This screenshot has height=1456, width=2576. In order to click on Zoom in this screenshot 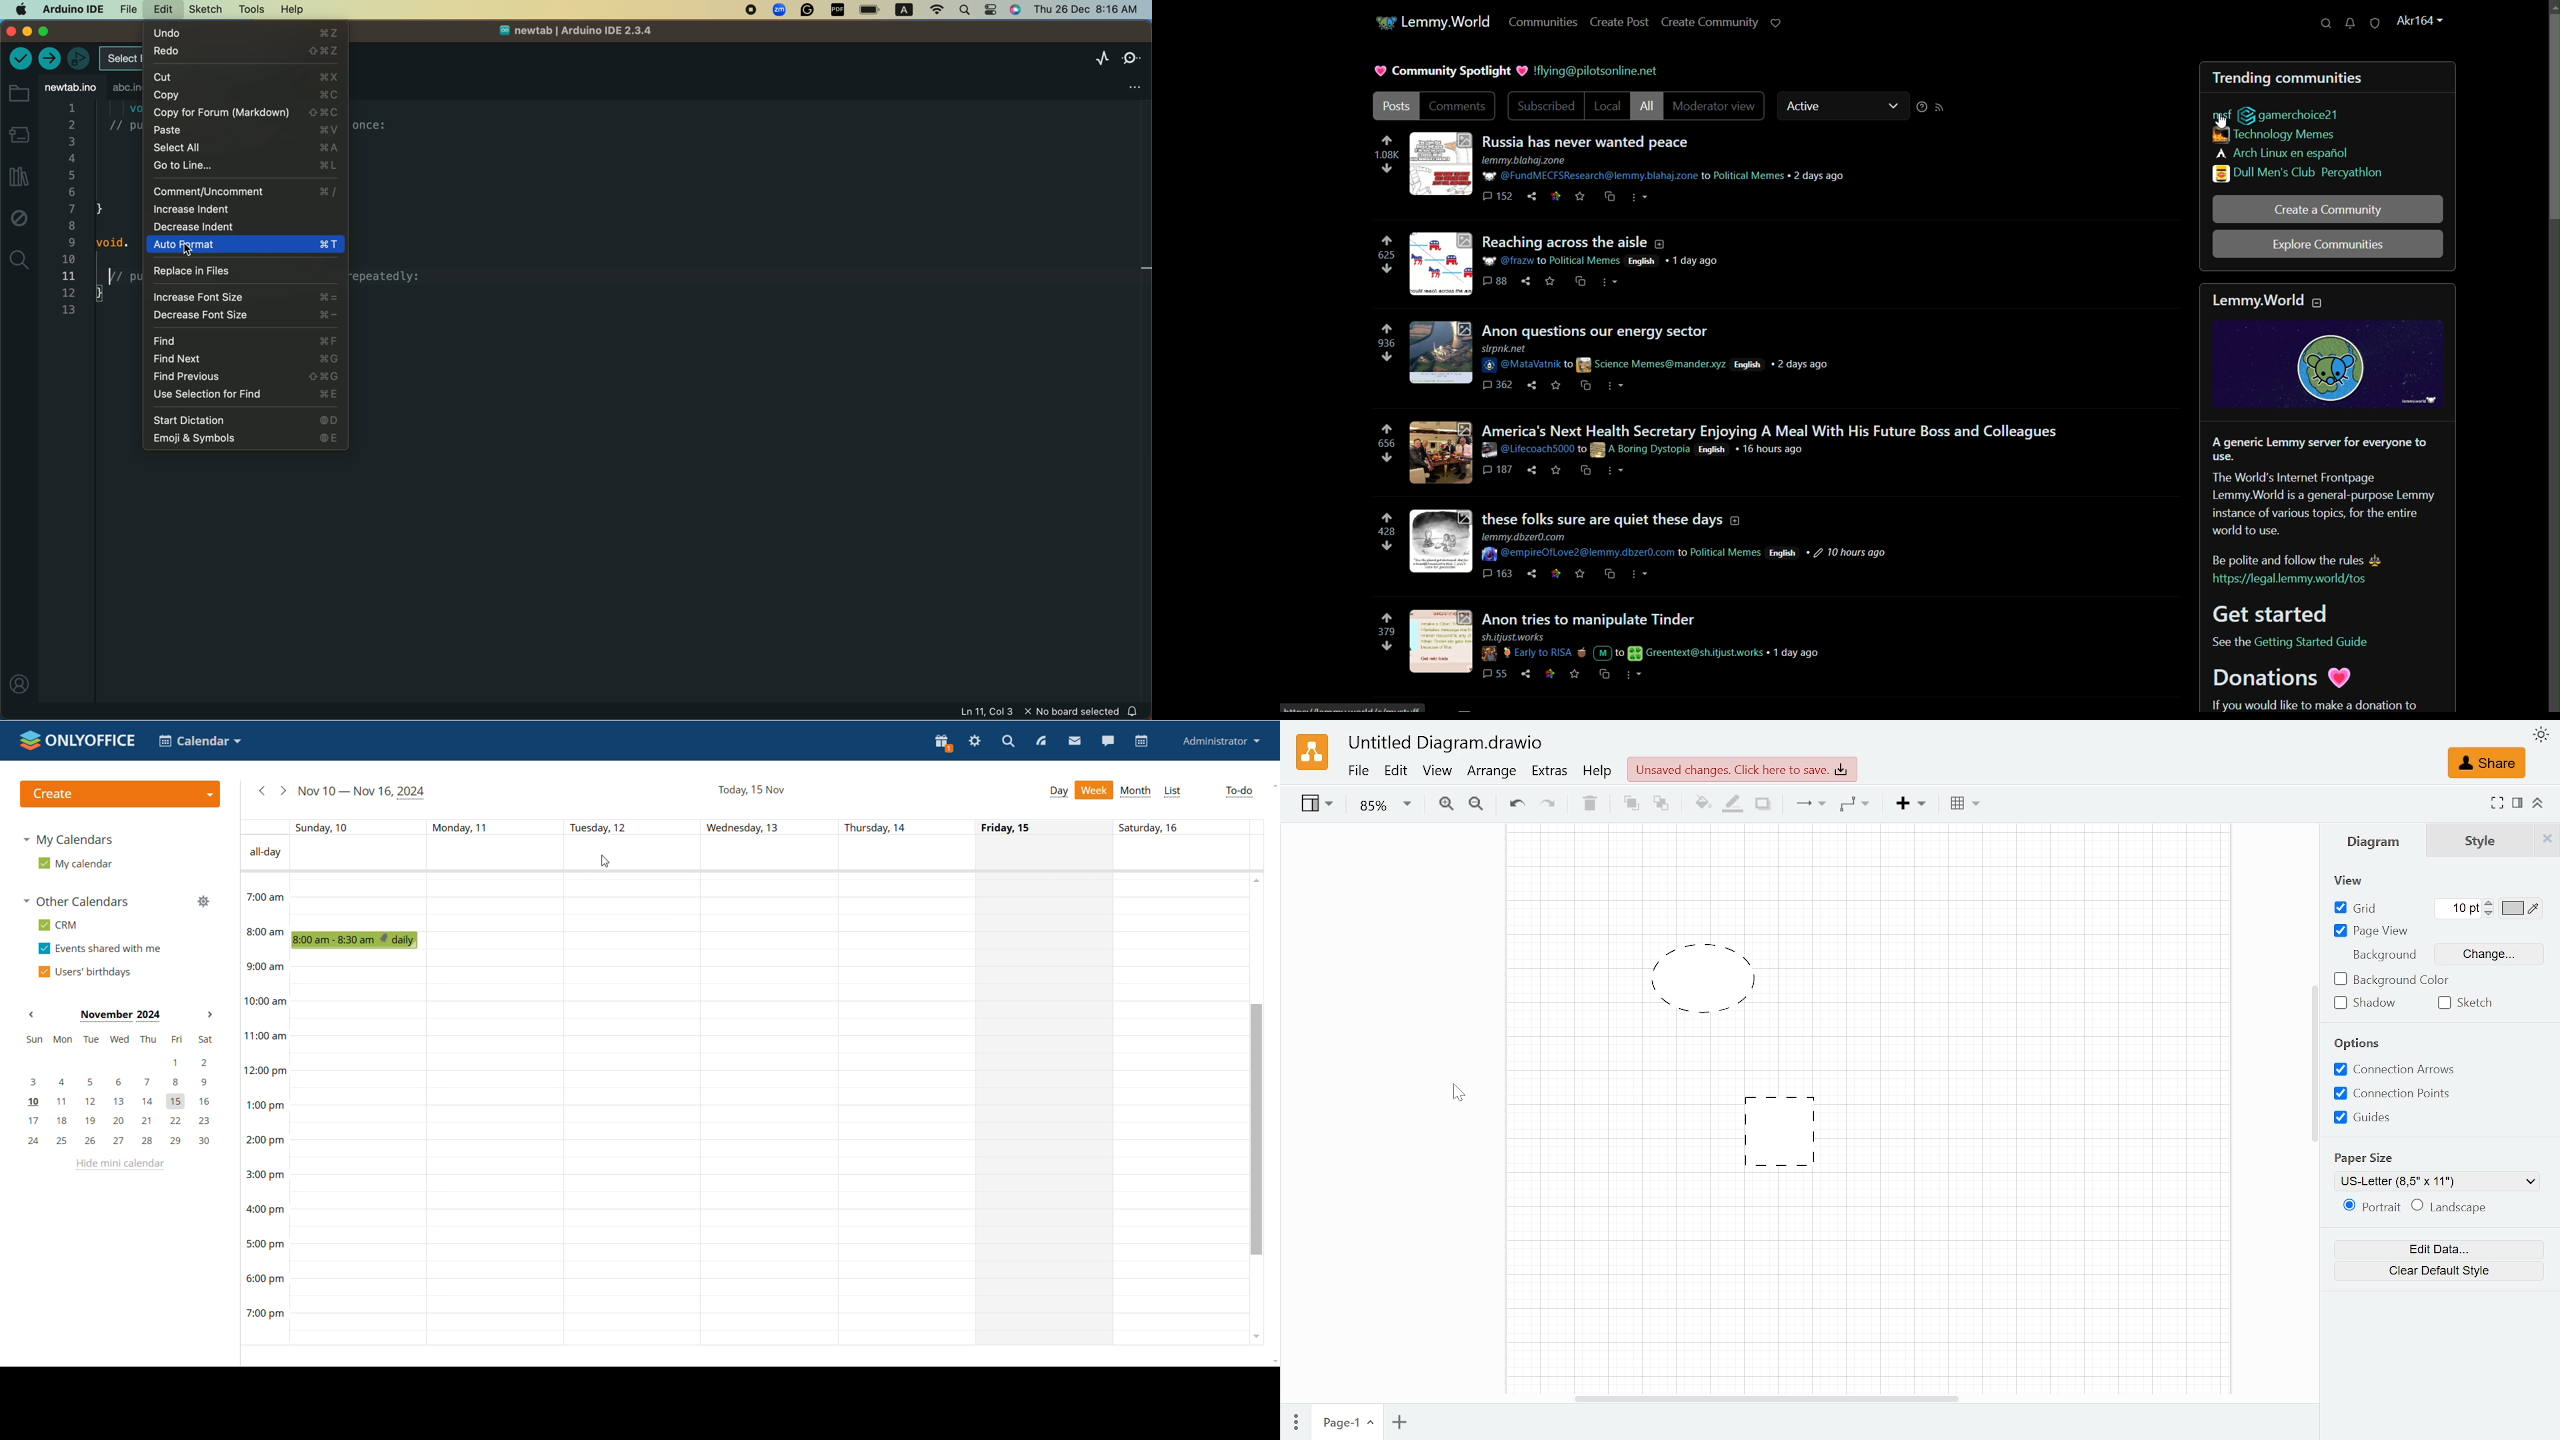, I will do `click(1385, 806)`.